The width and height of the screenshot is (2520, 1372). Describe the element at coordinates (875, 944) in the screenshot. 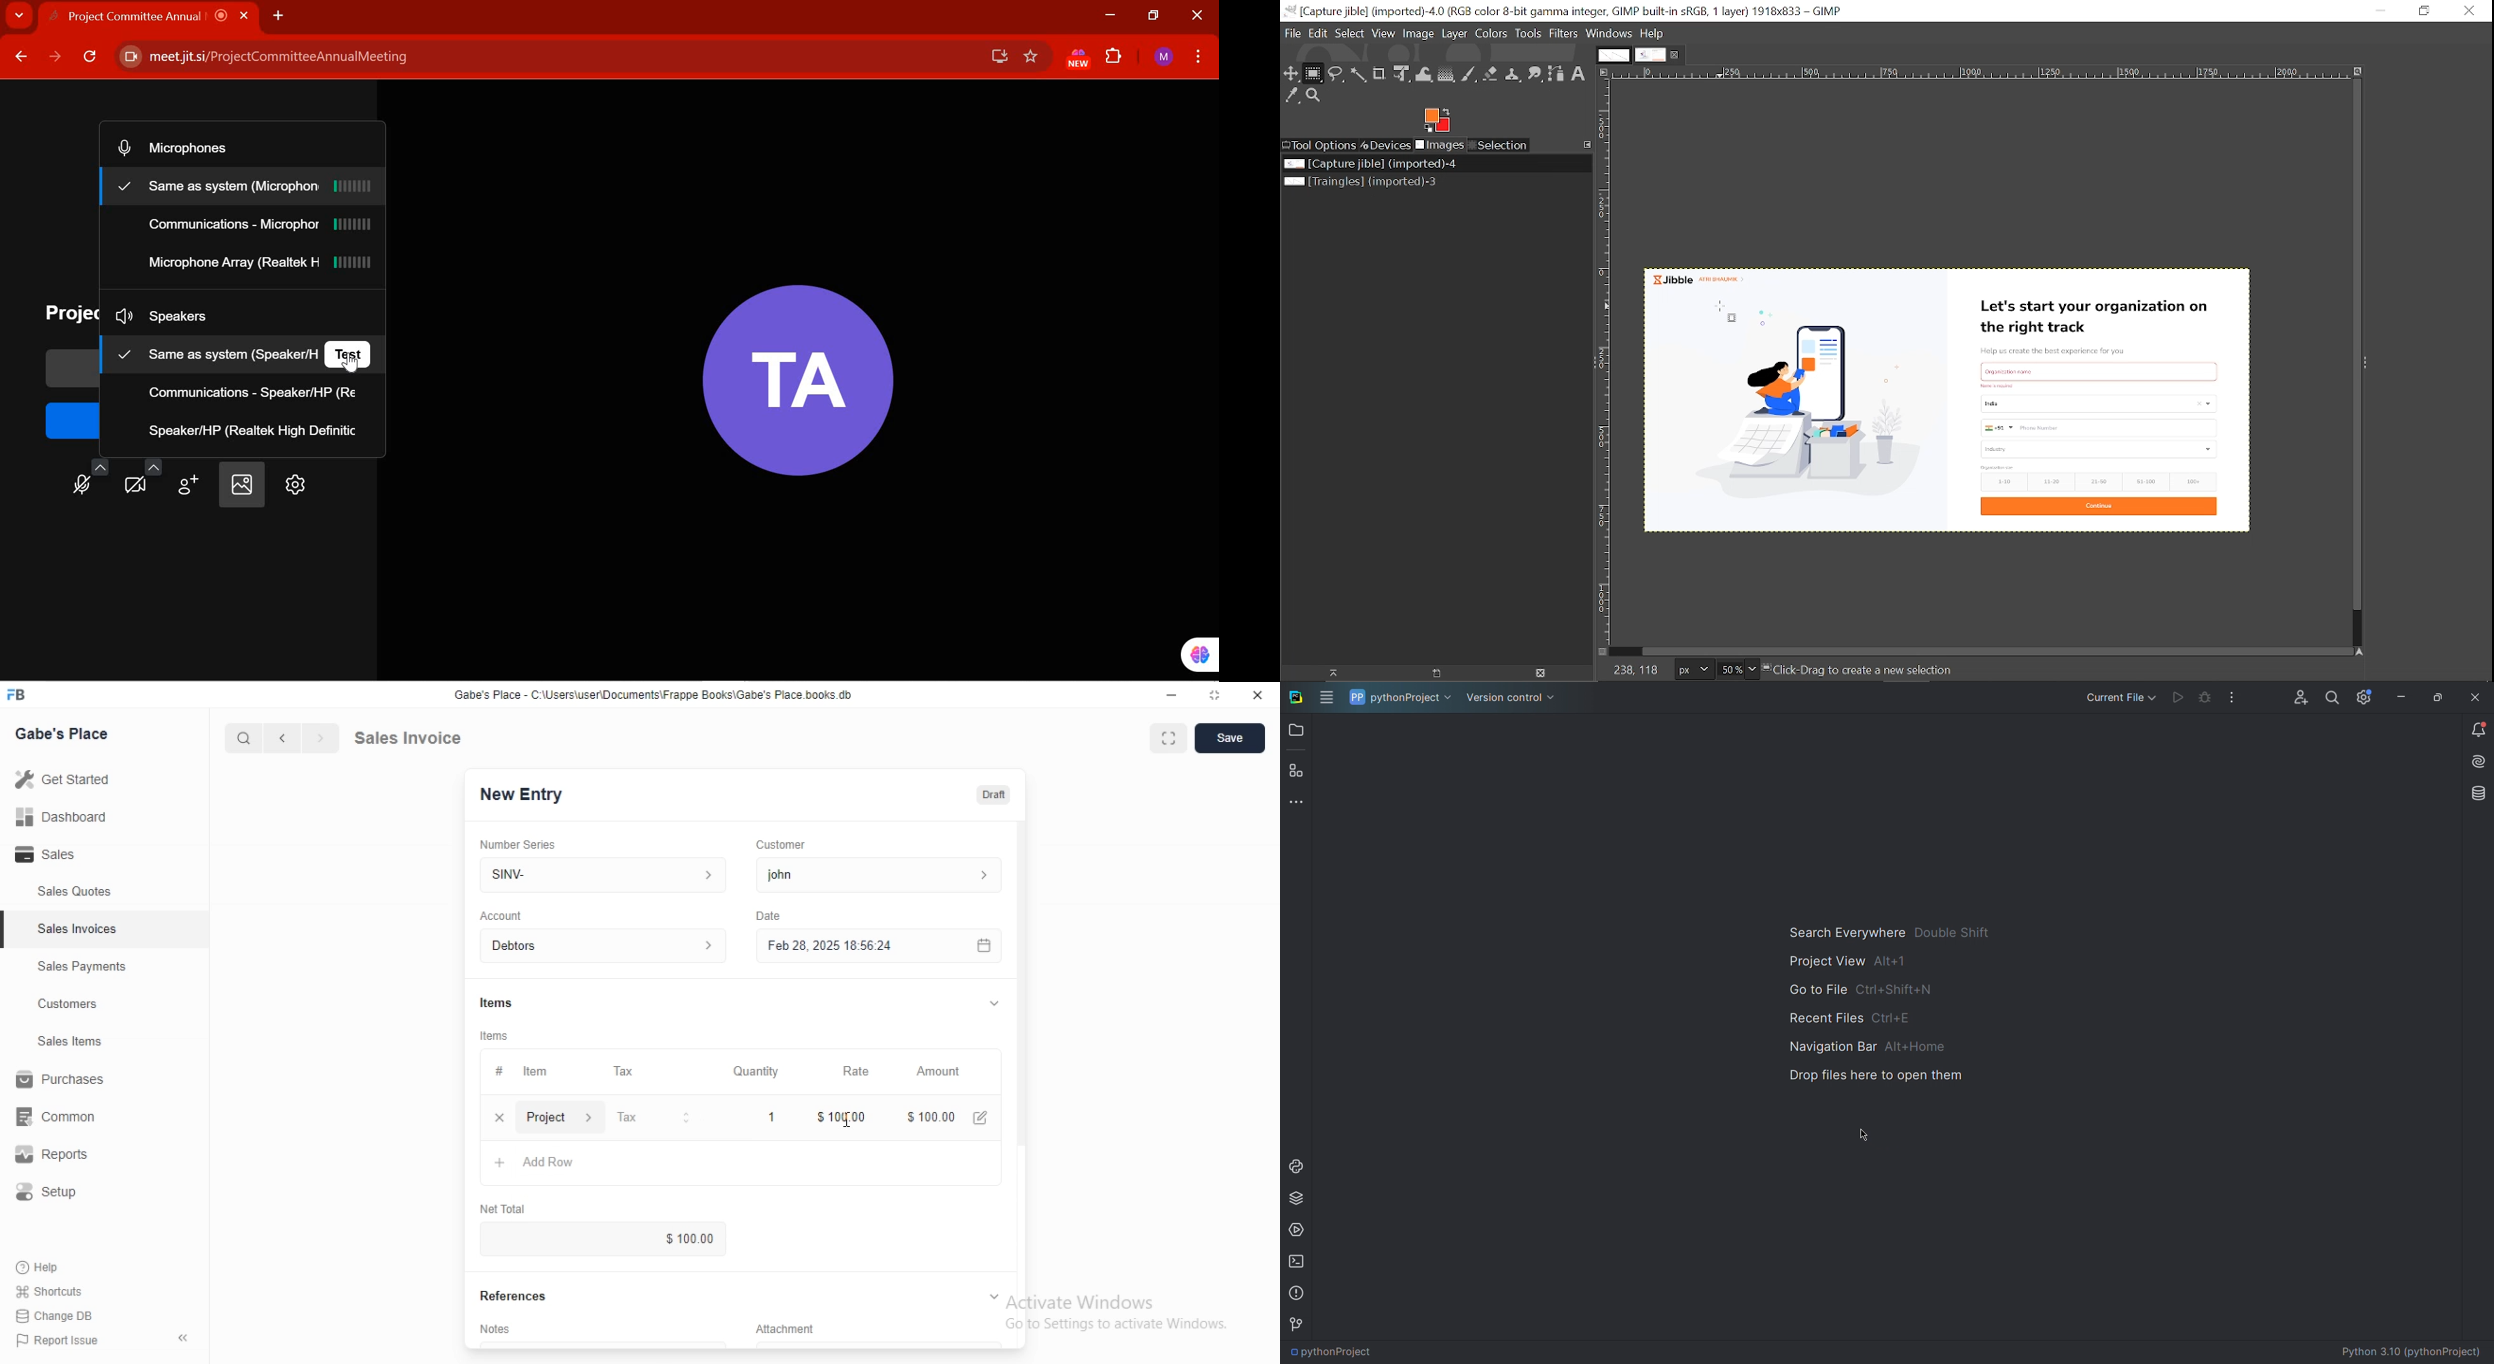

I see `Feb 28, 2025 18:56:24.` at that location.